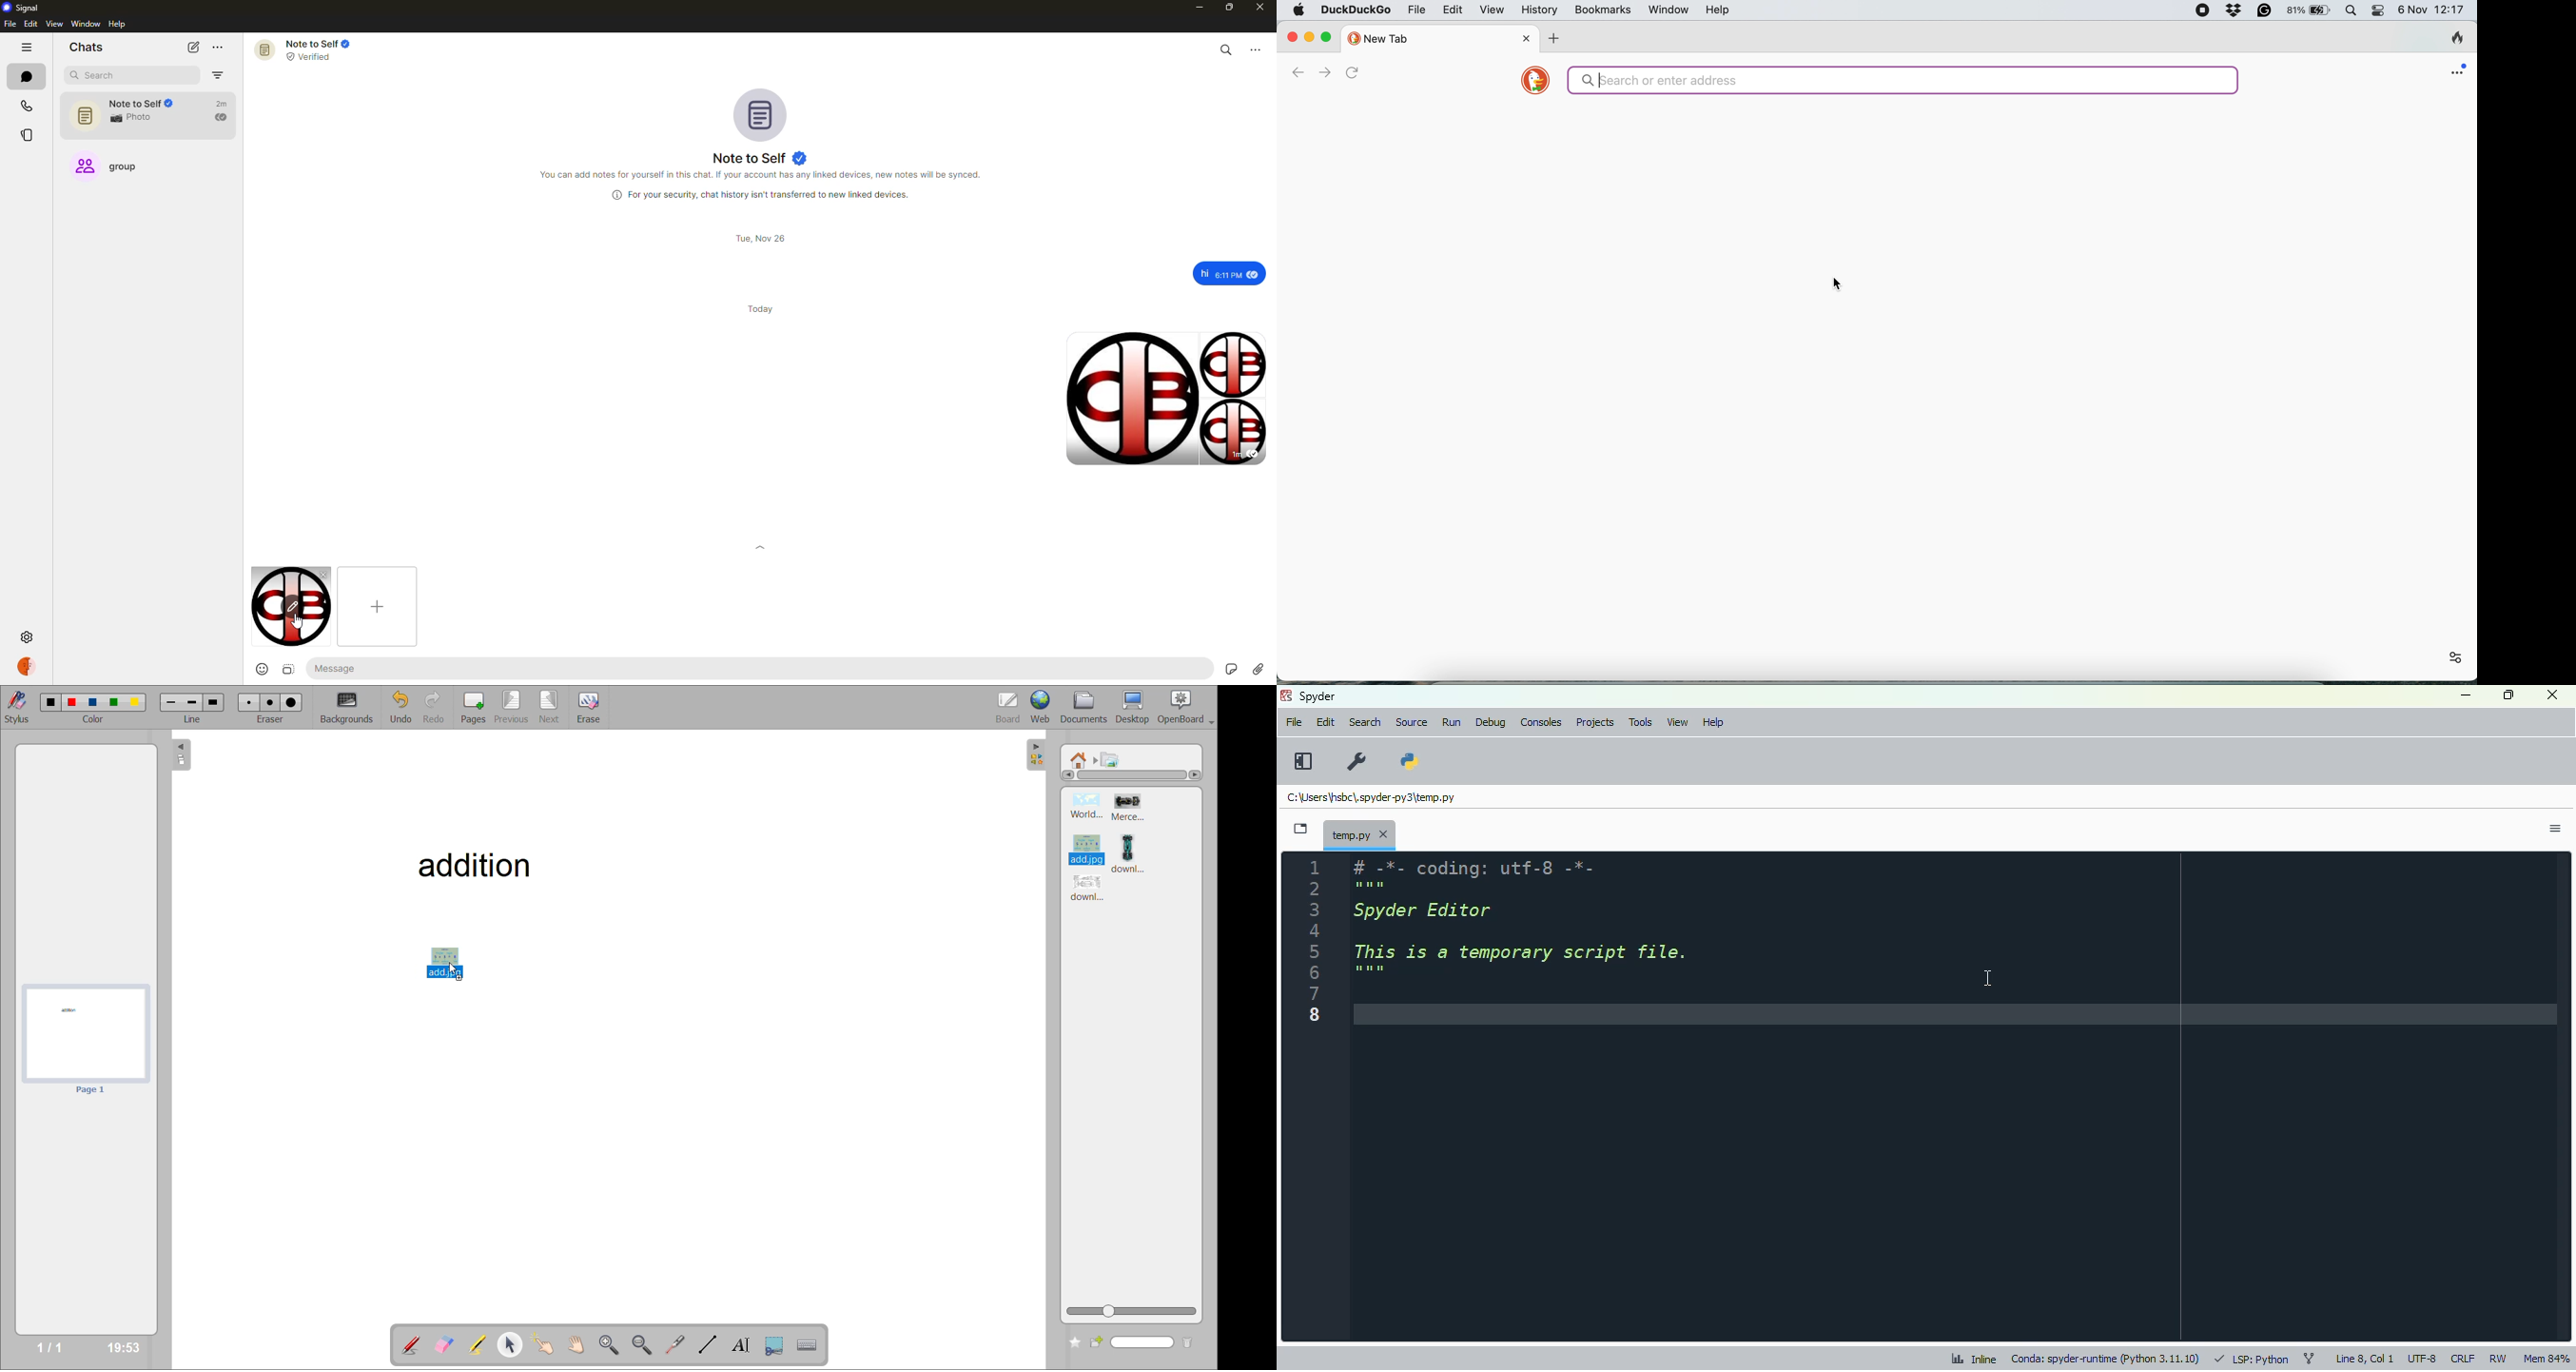 This screenshot has height=1372, width=2576. I want to click on temporary file, so click(1358, 834).